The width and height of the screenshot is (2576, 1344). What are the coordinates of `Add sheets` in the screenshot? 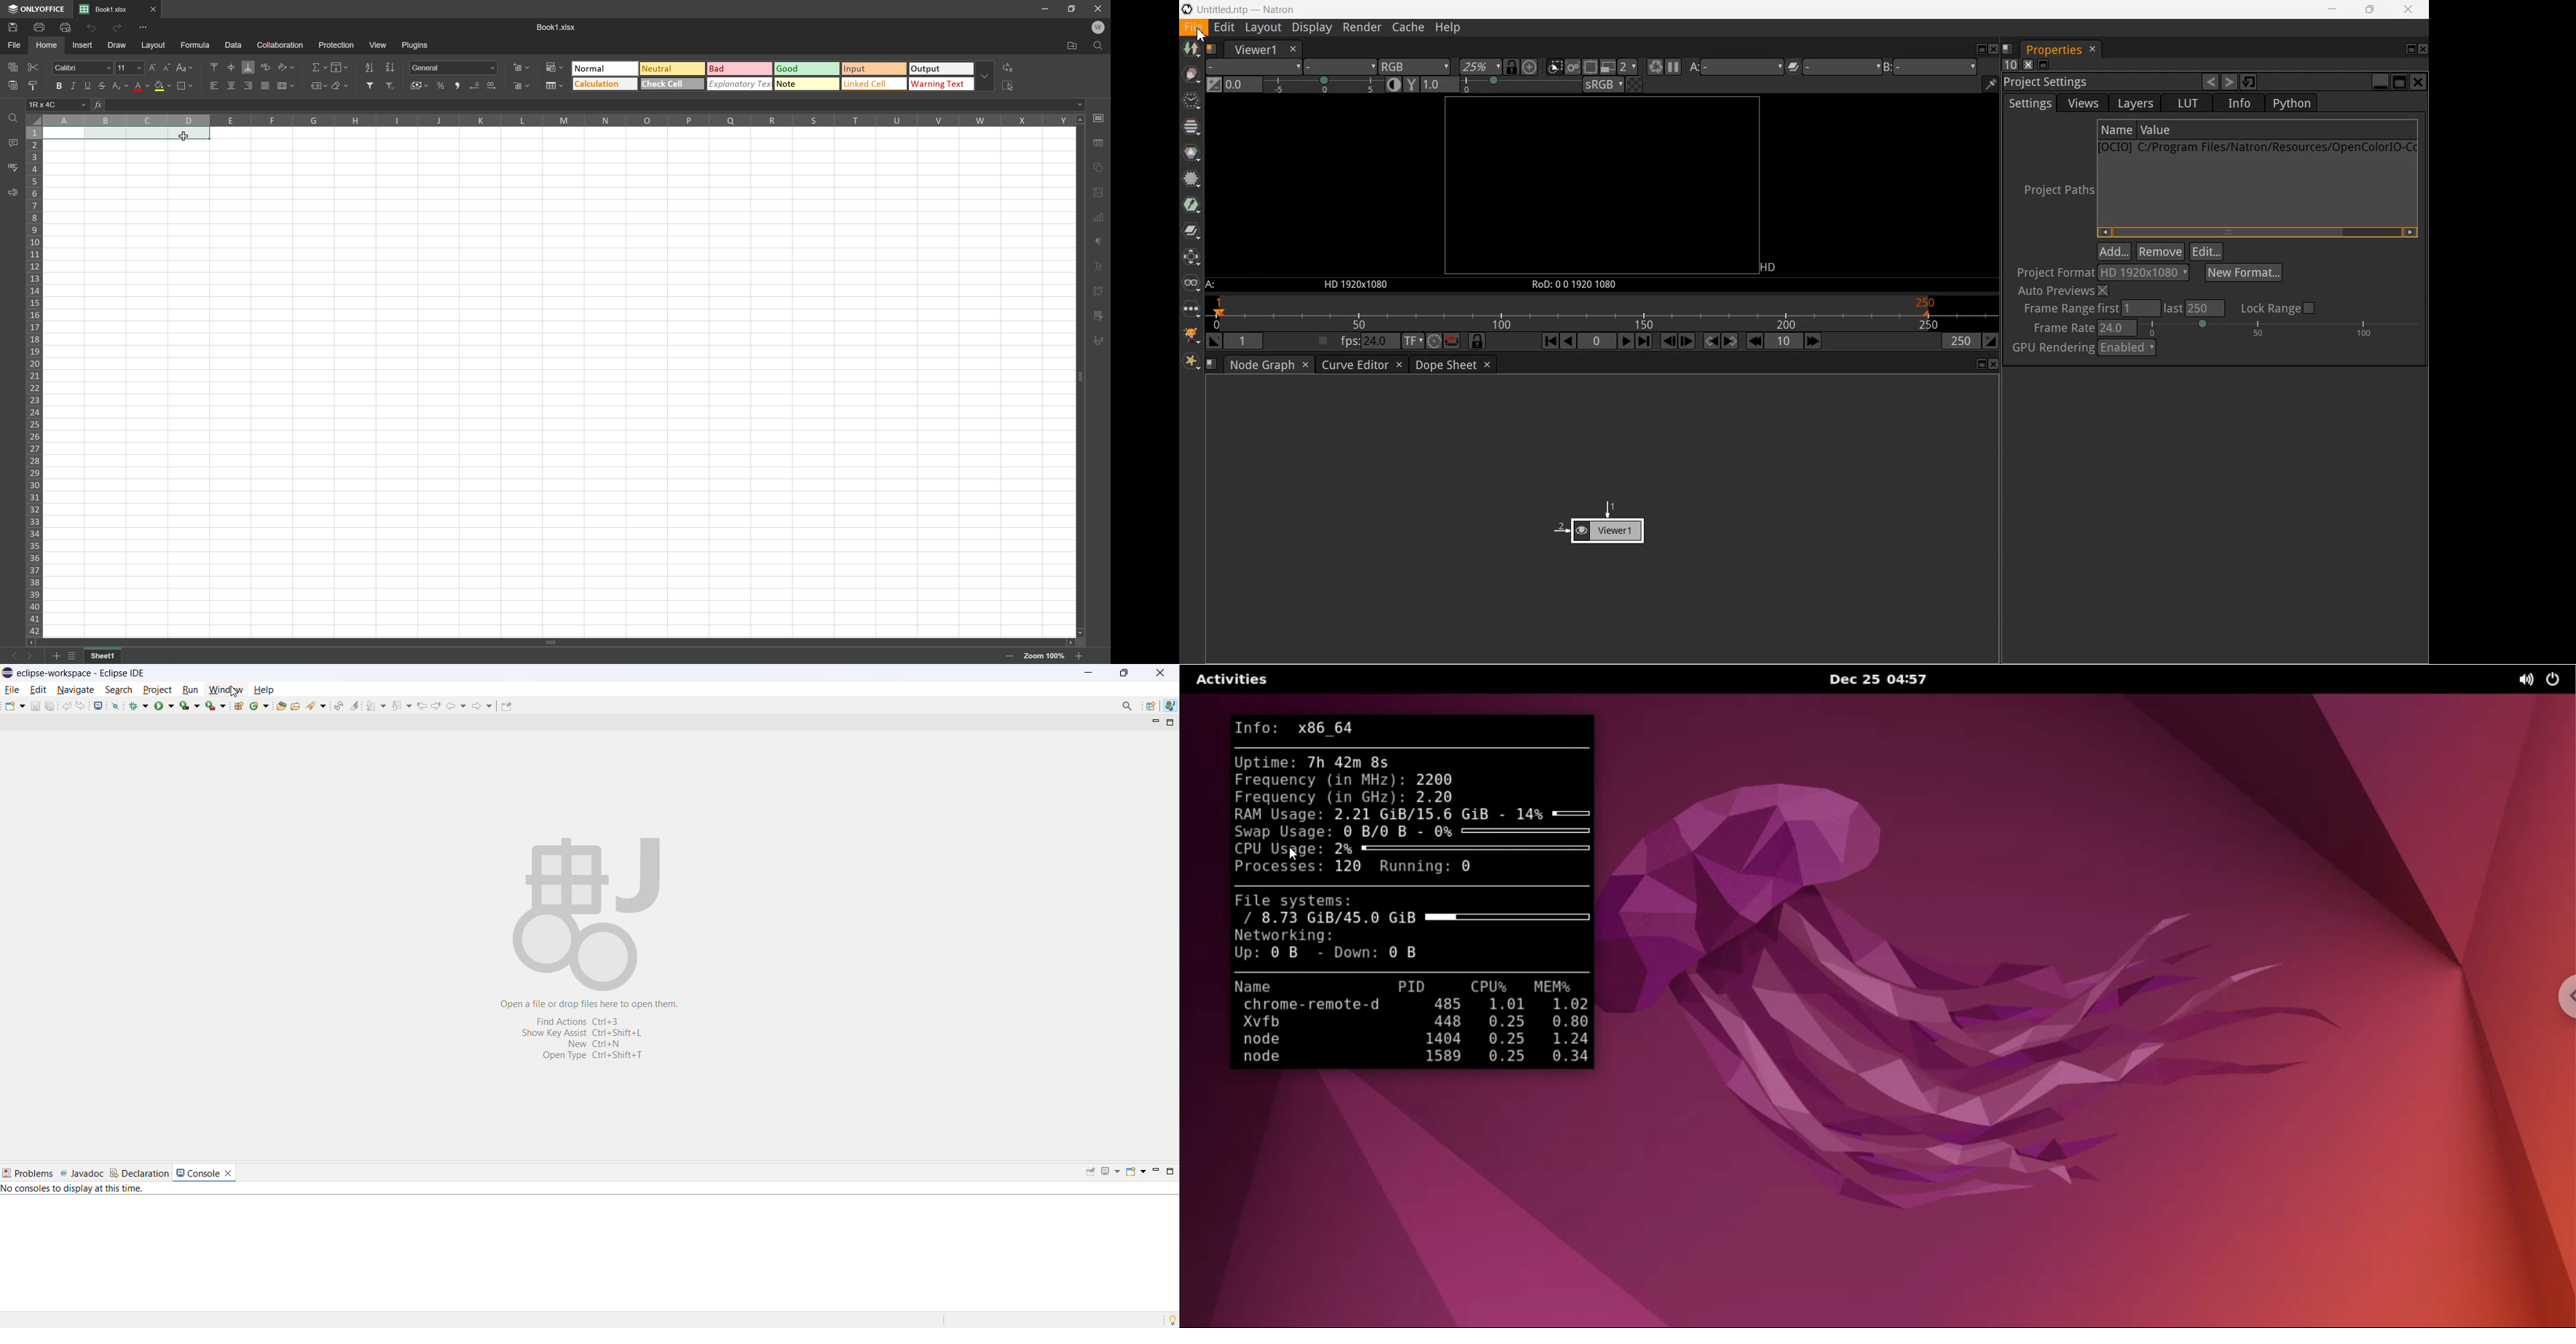 It's located at (56, 658).